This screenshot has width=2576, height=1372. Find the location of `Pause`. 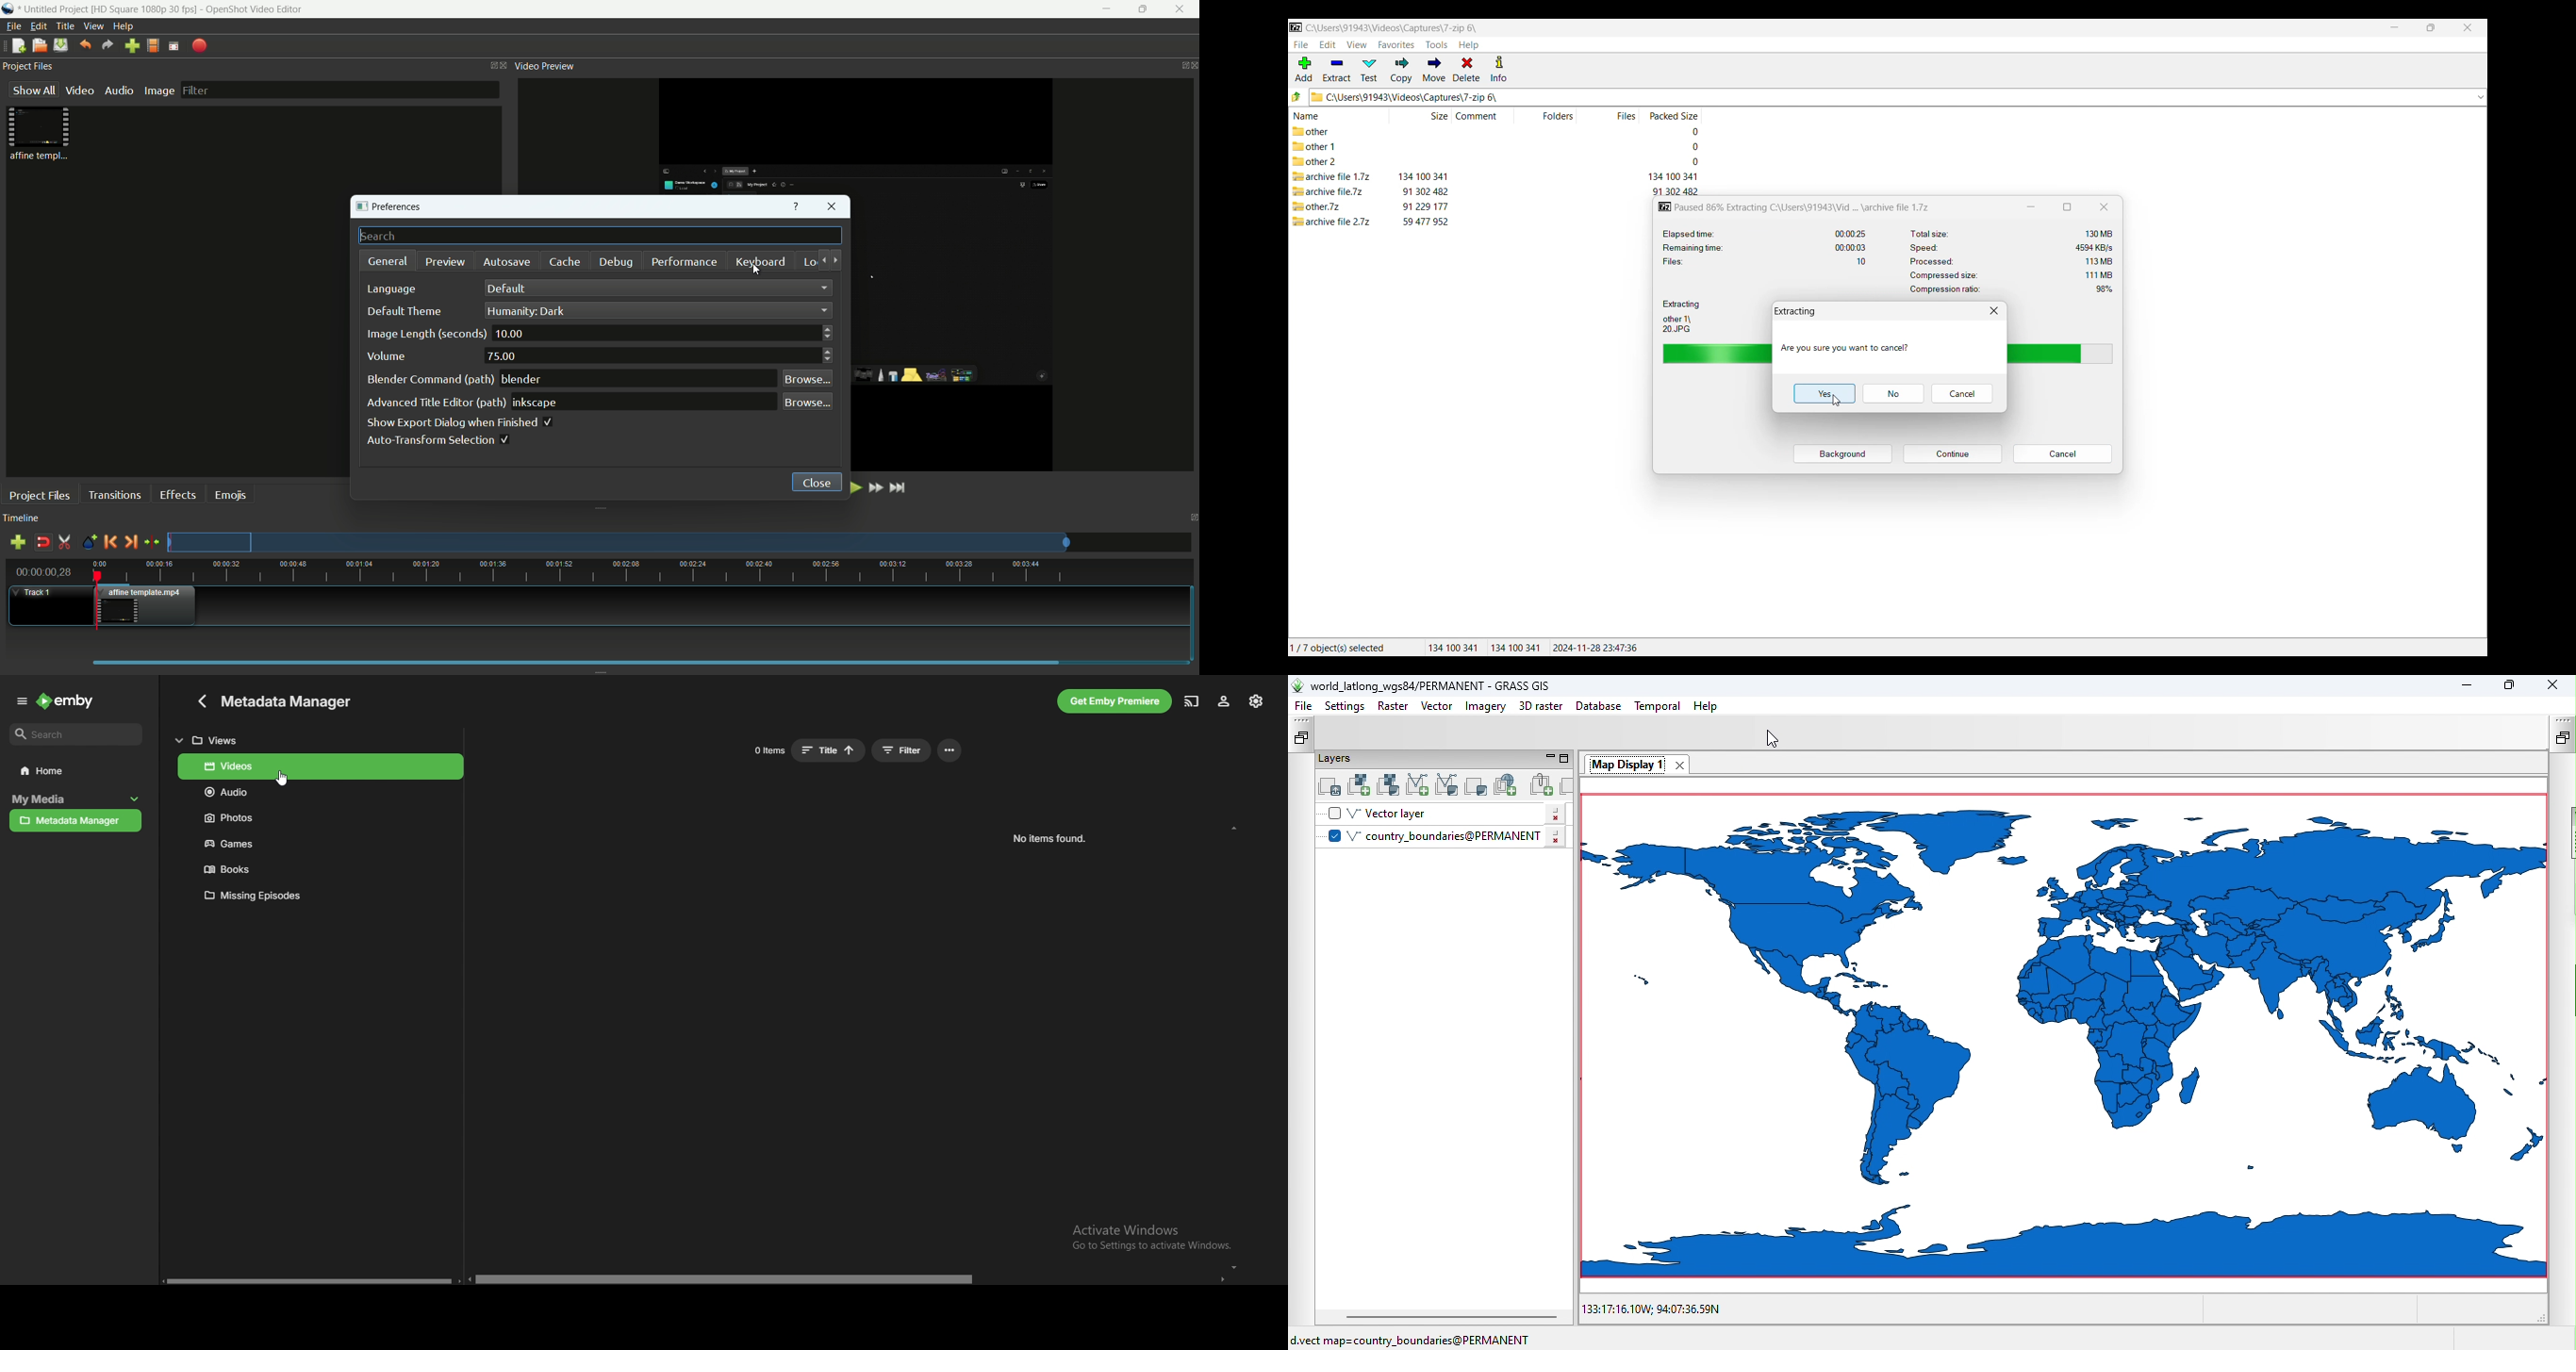

Pause is located at coordinates (1953, 454).